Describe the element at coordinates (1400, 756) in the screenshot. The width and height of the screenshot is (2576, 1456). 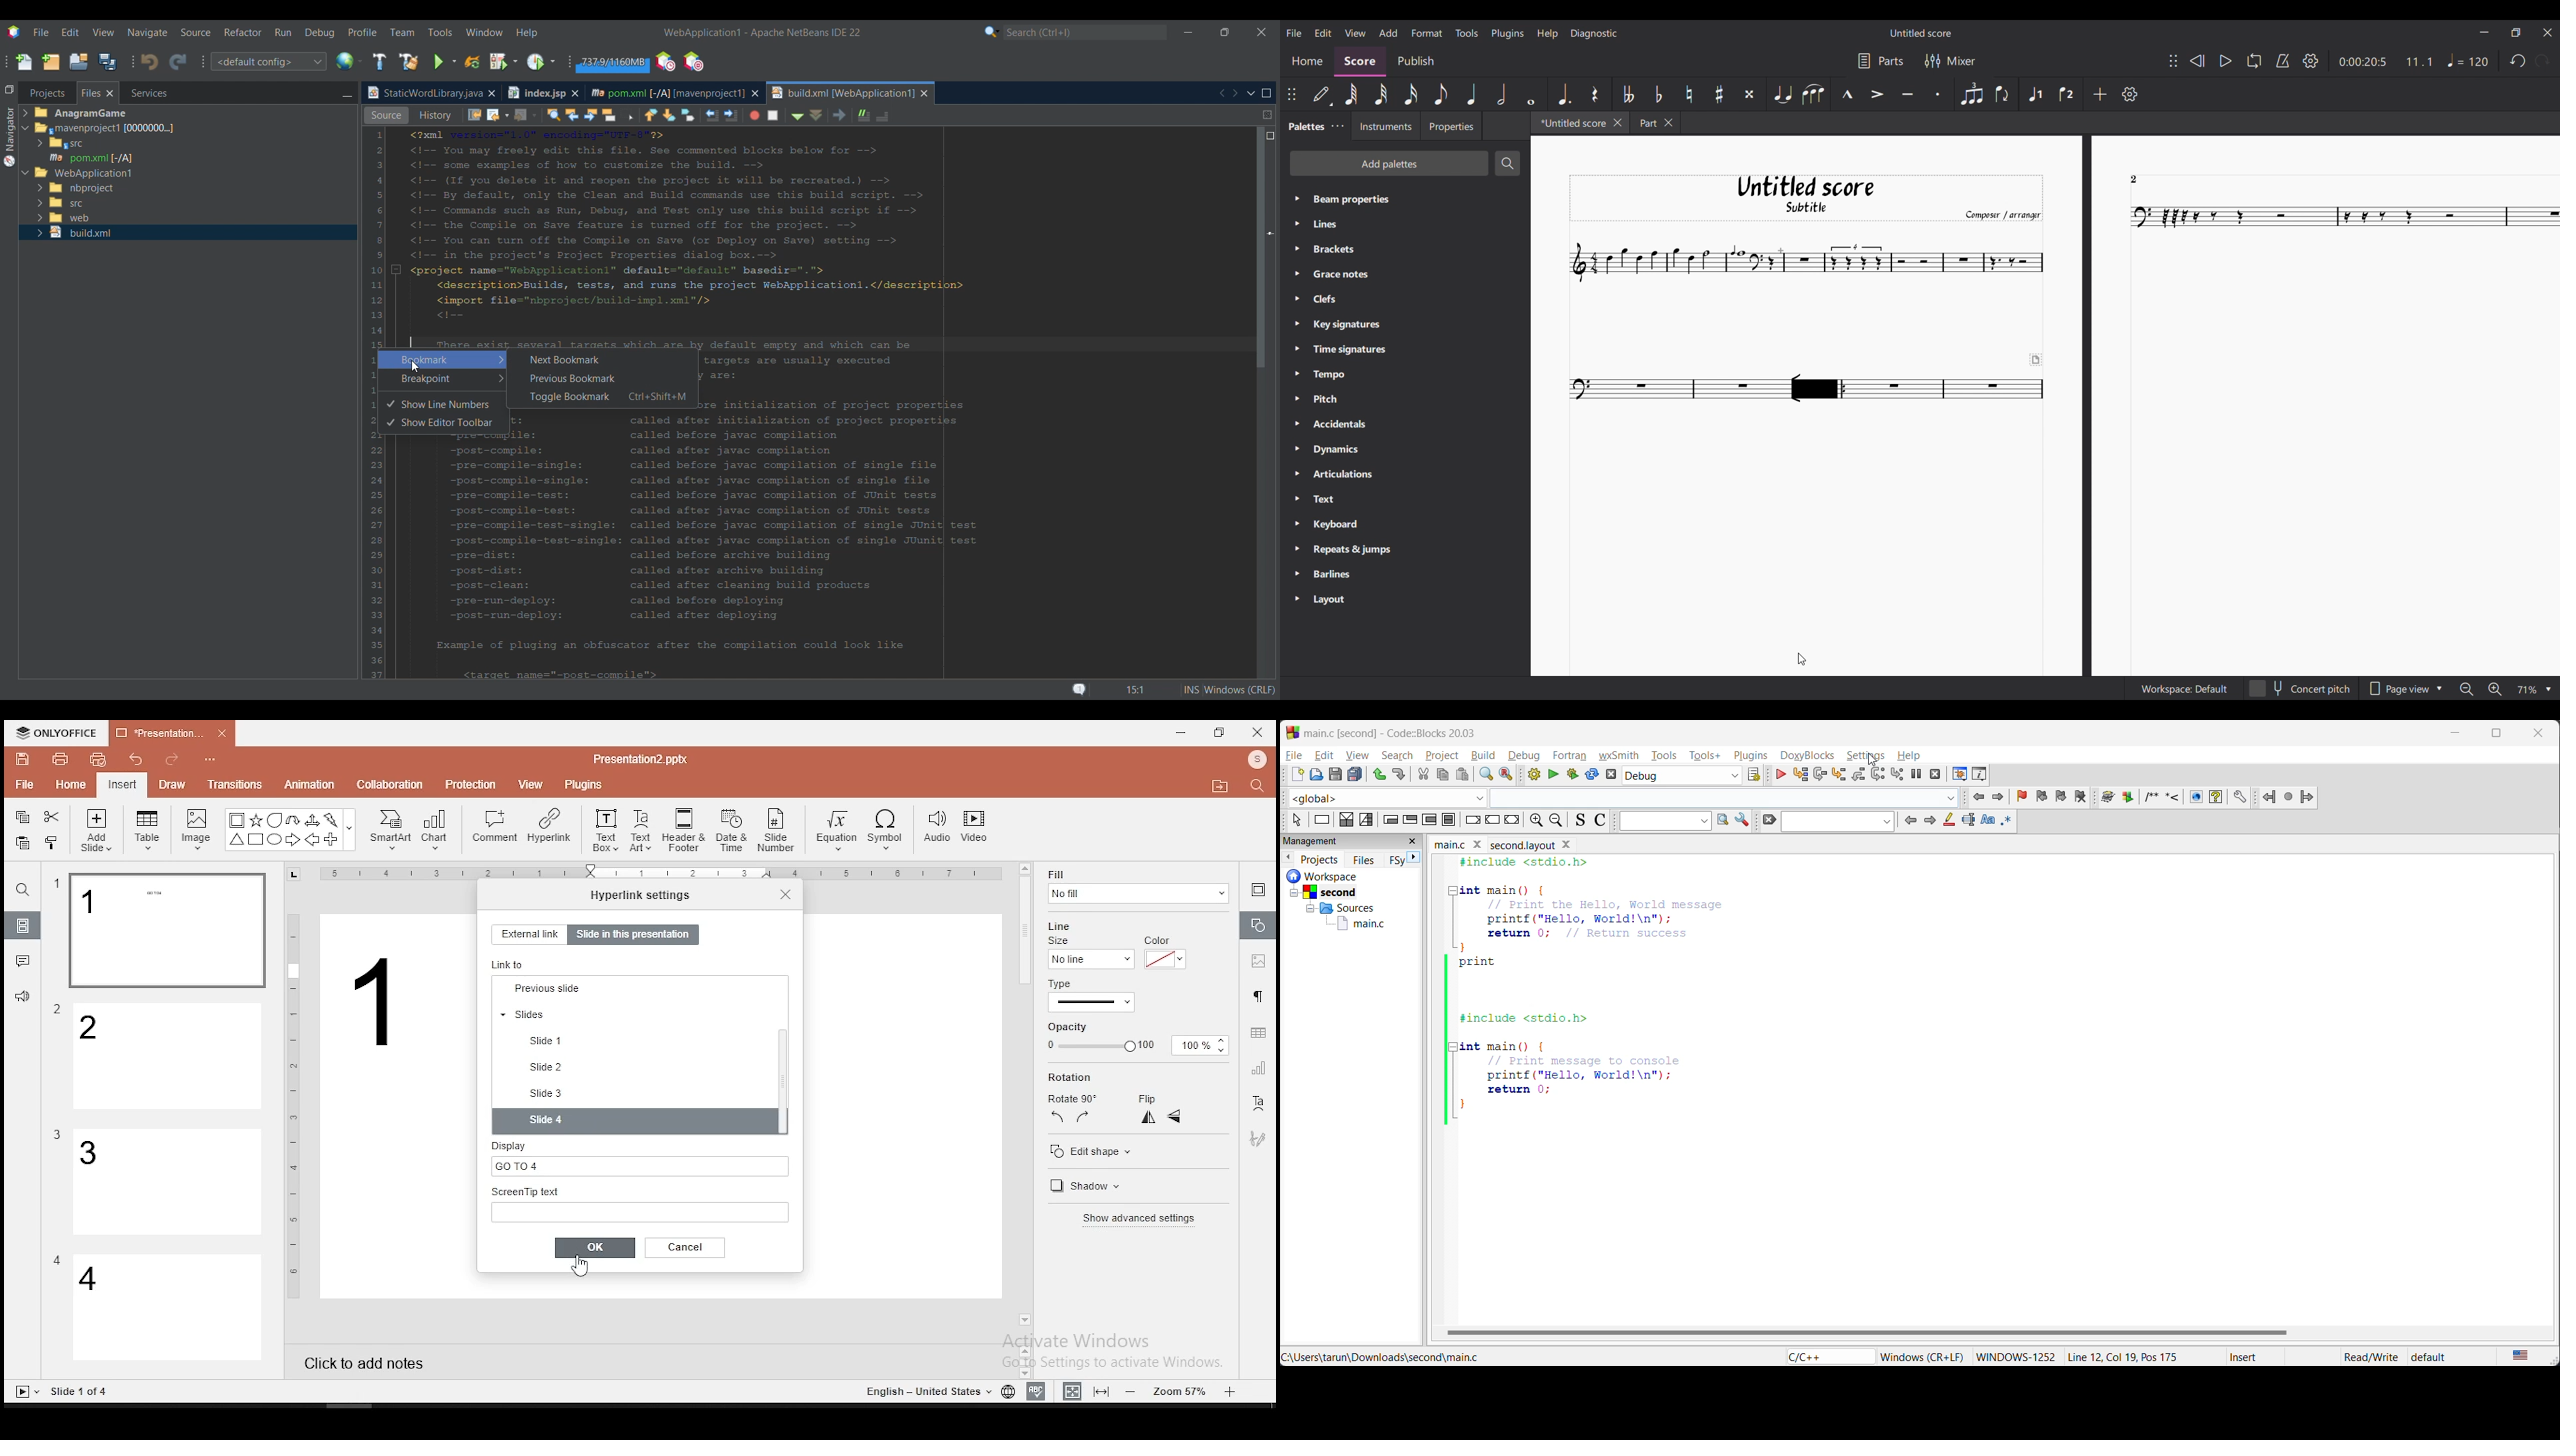
I see `search` at that location.